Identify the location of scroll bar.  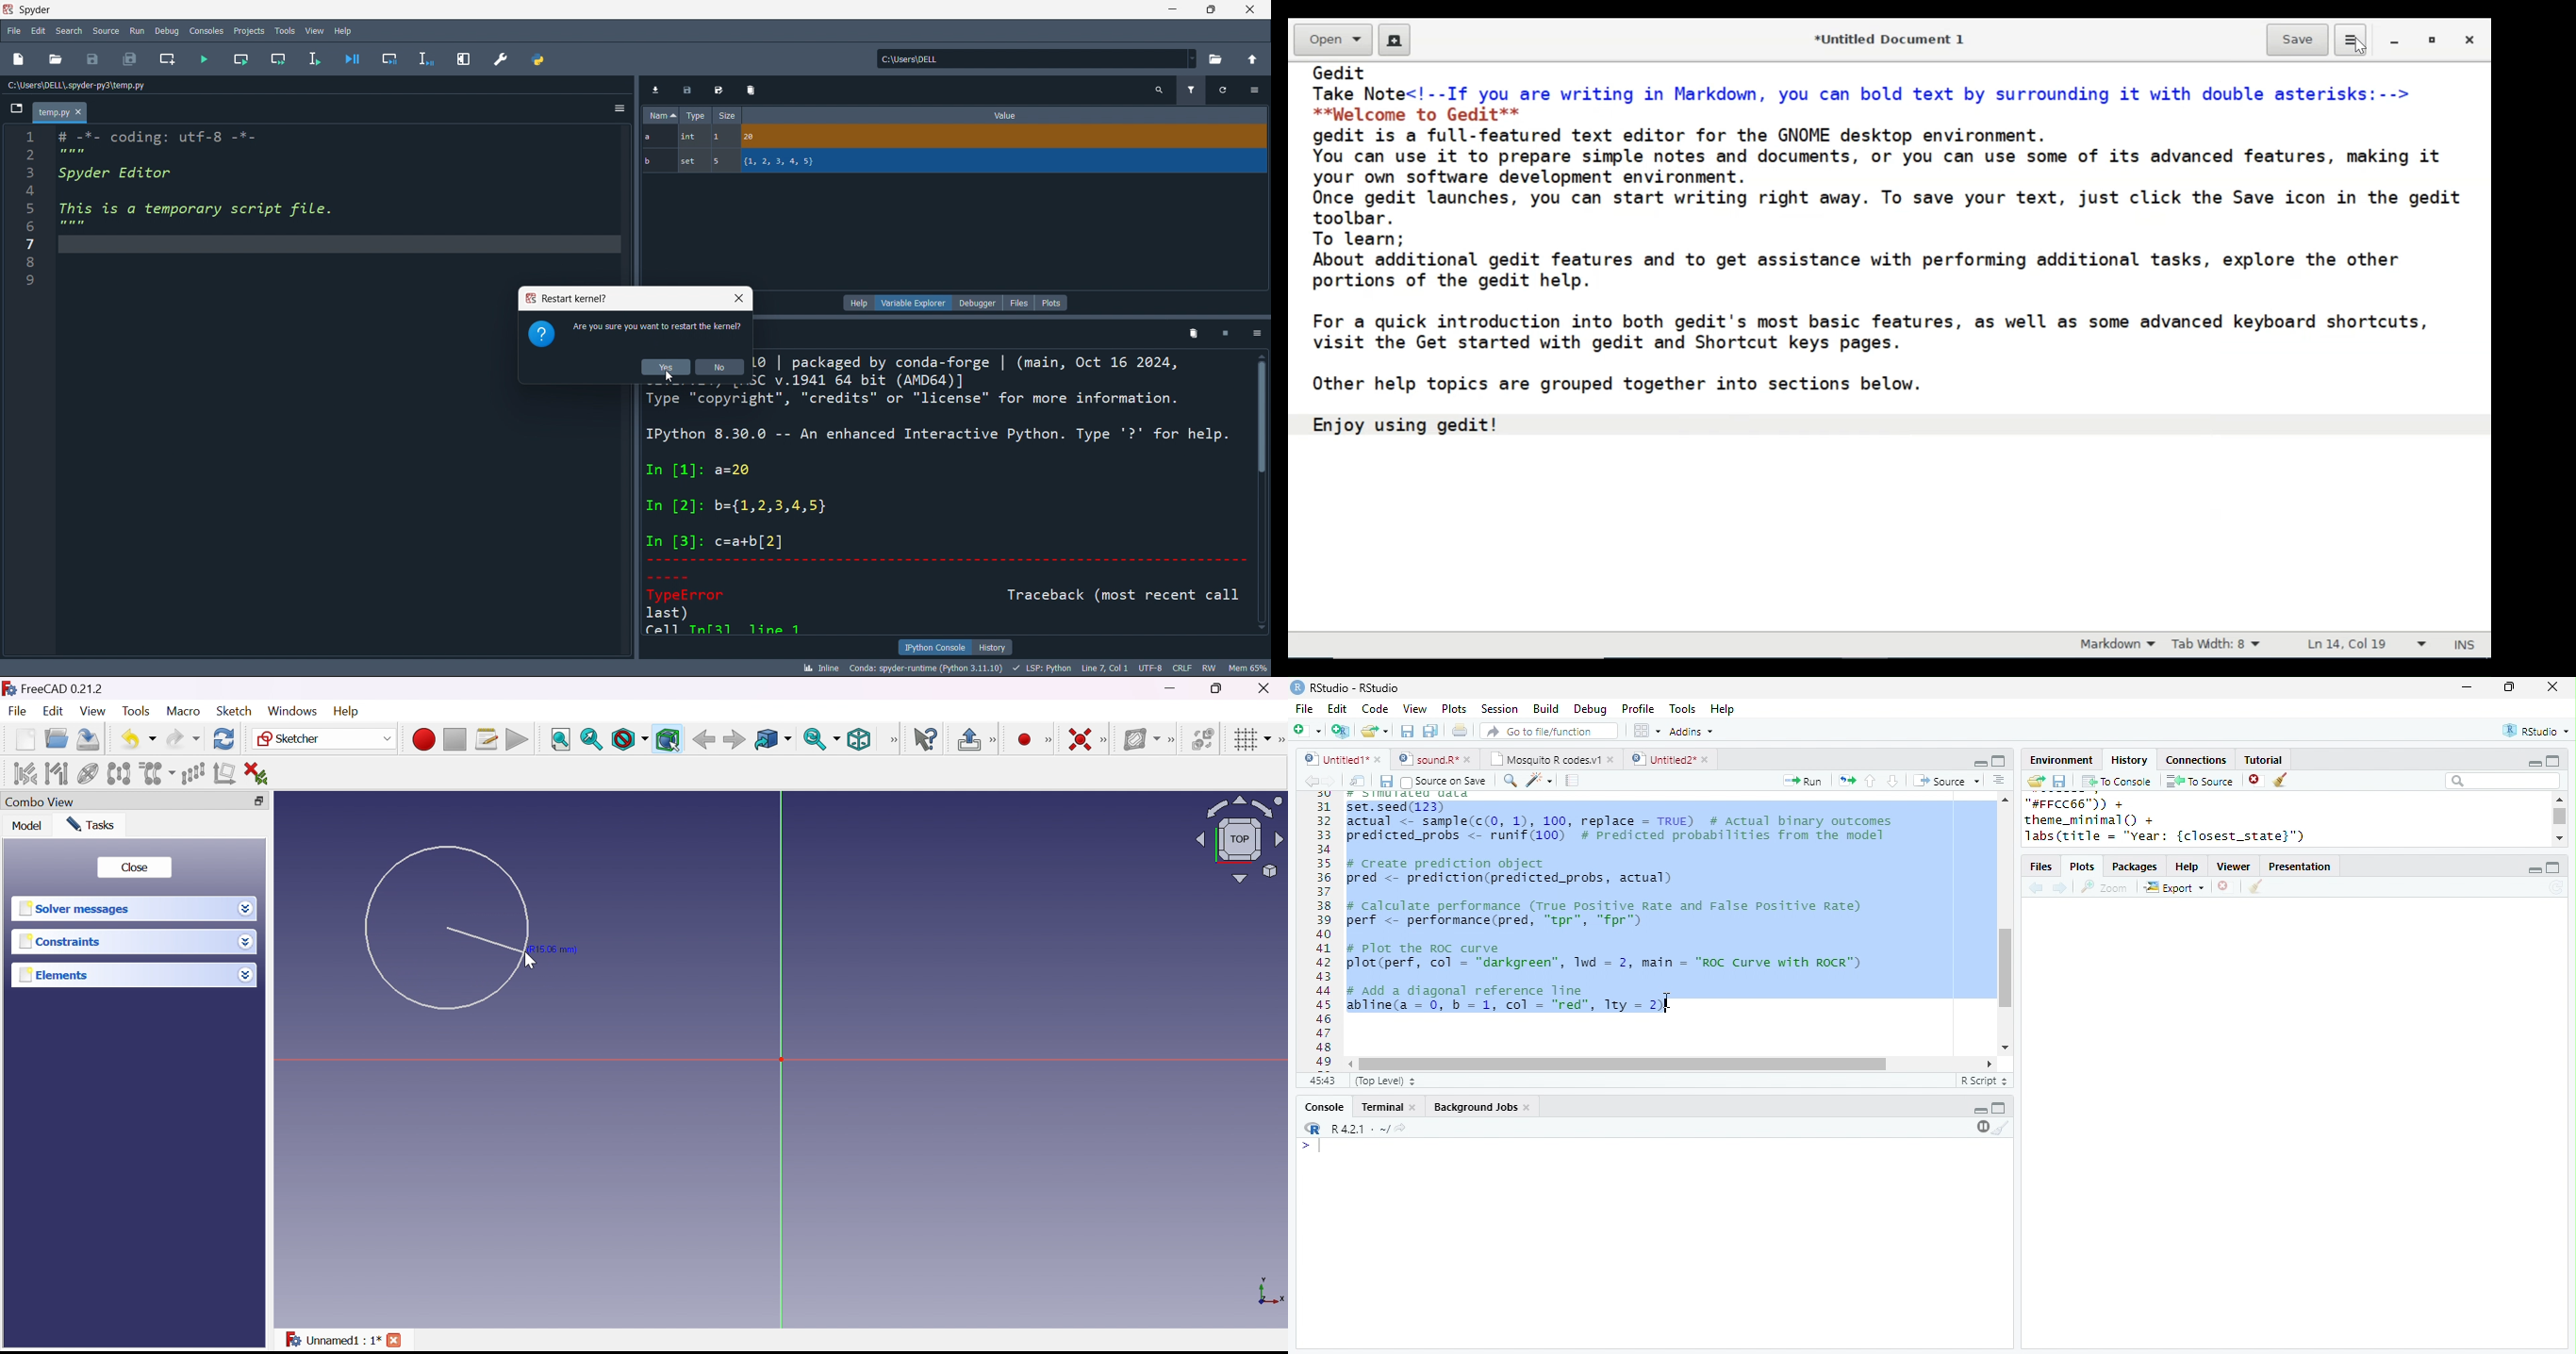
(1623, 1065).